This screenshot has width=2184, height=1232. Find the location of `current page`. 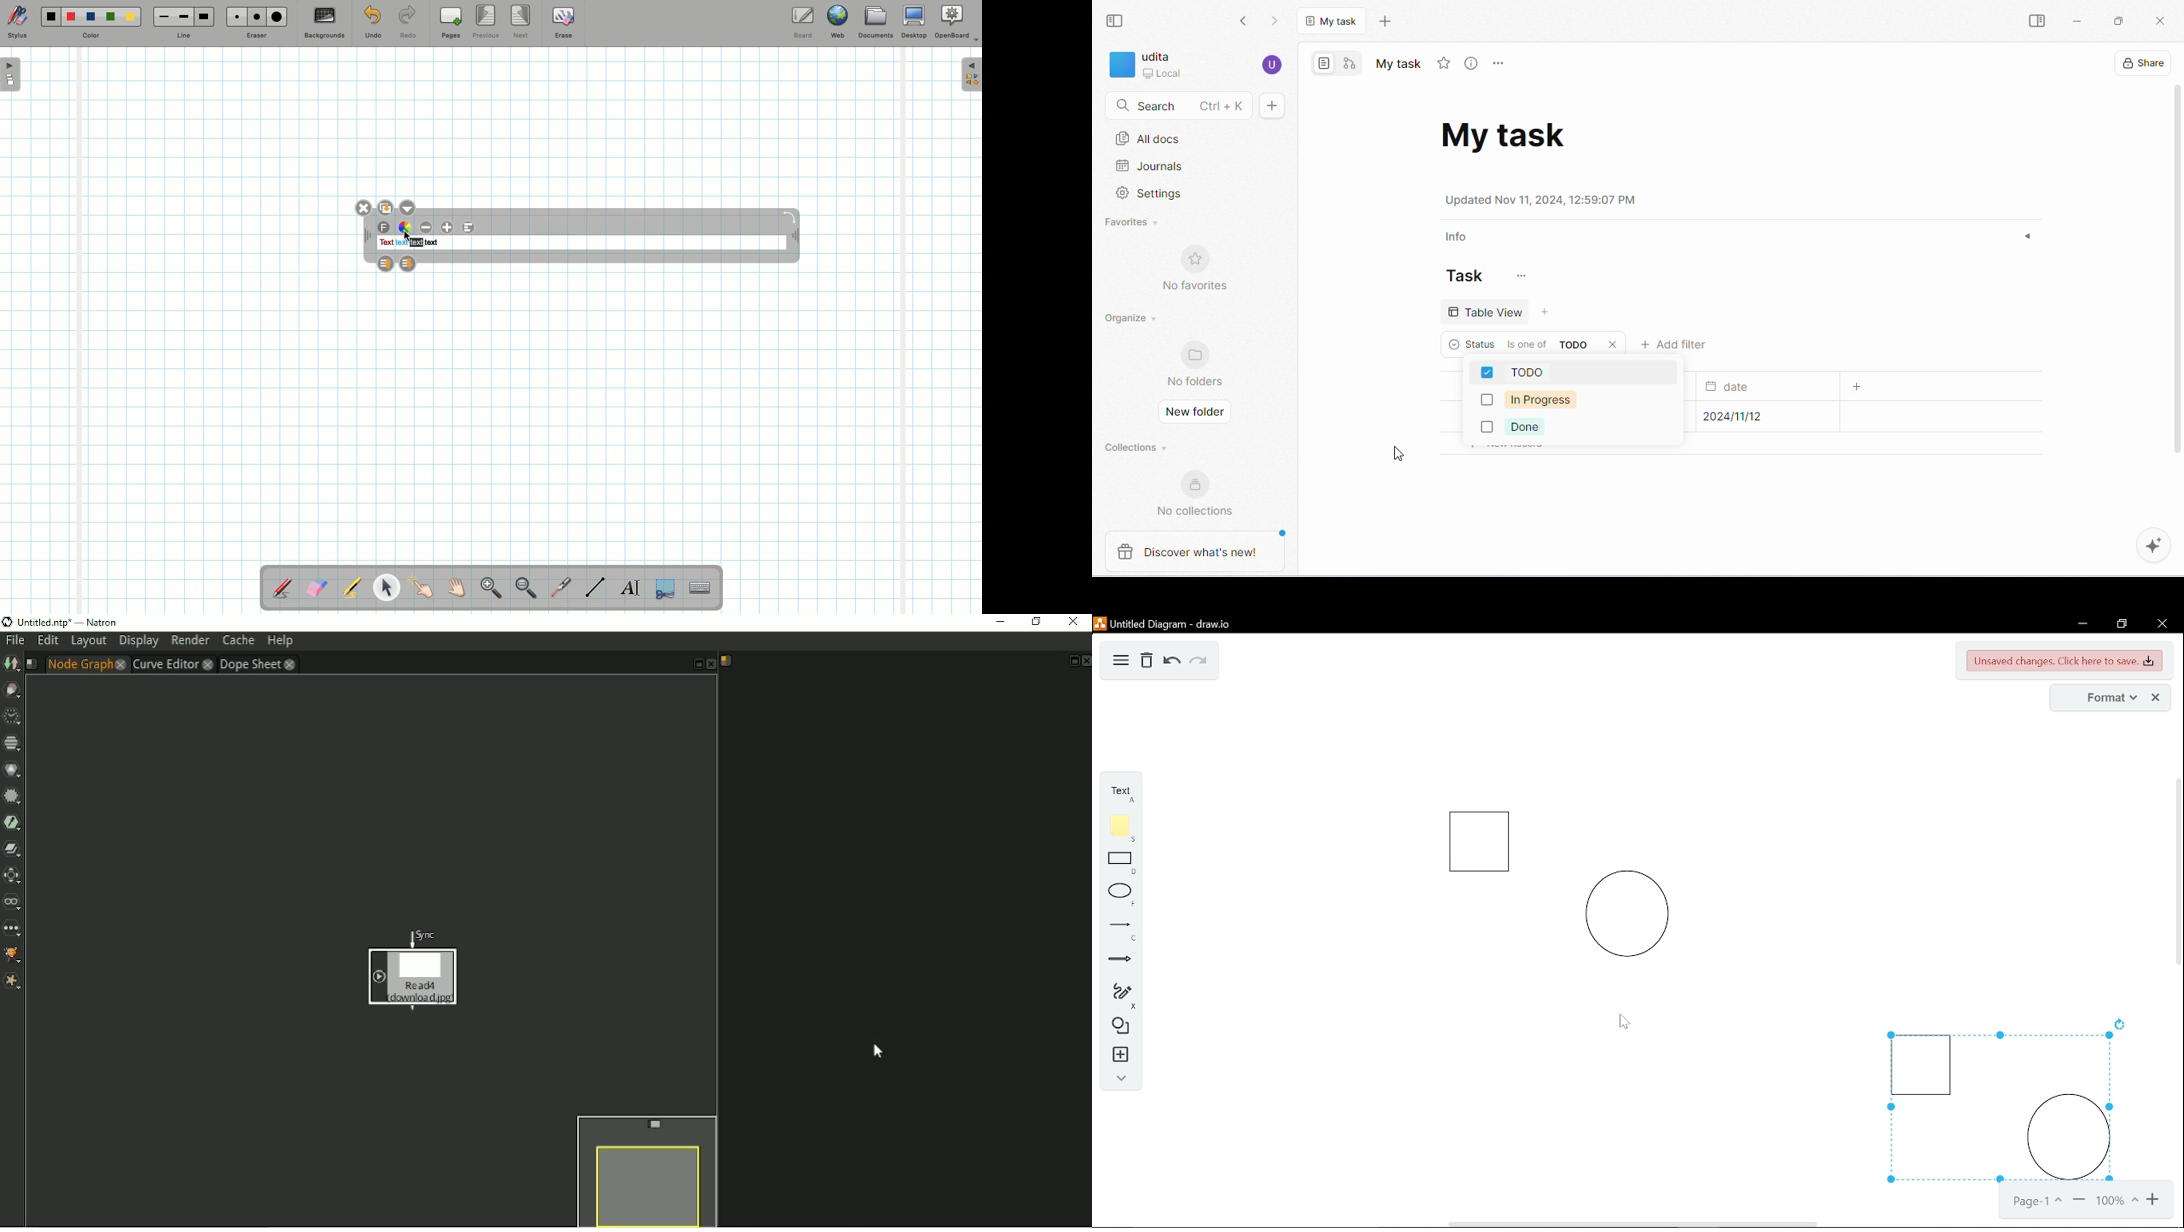

current page is located at coordinates (2035, 1202).